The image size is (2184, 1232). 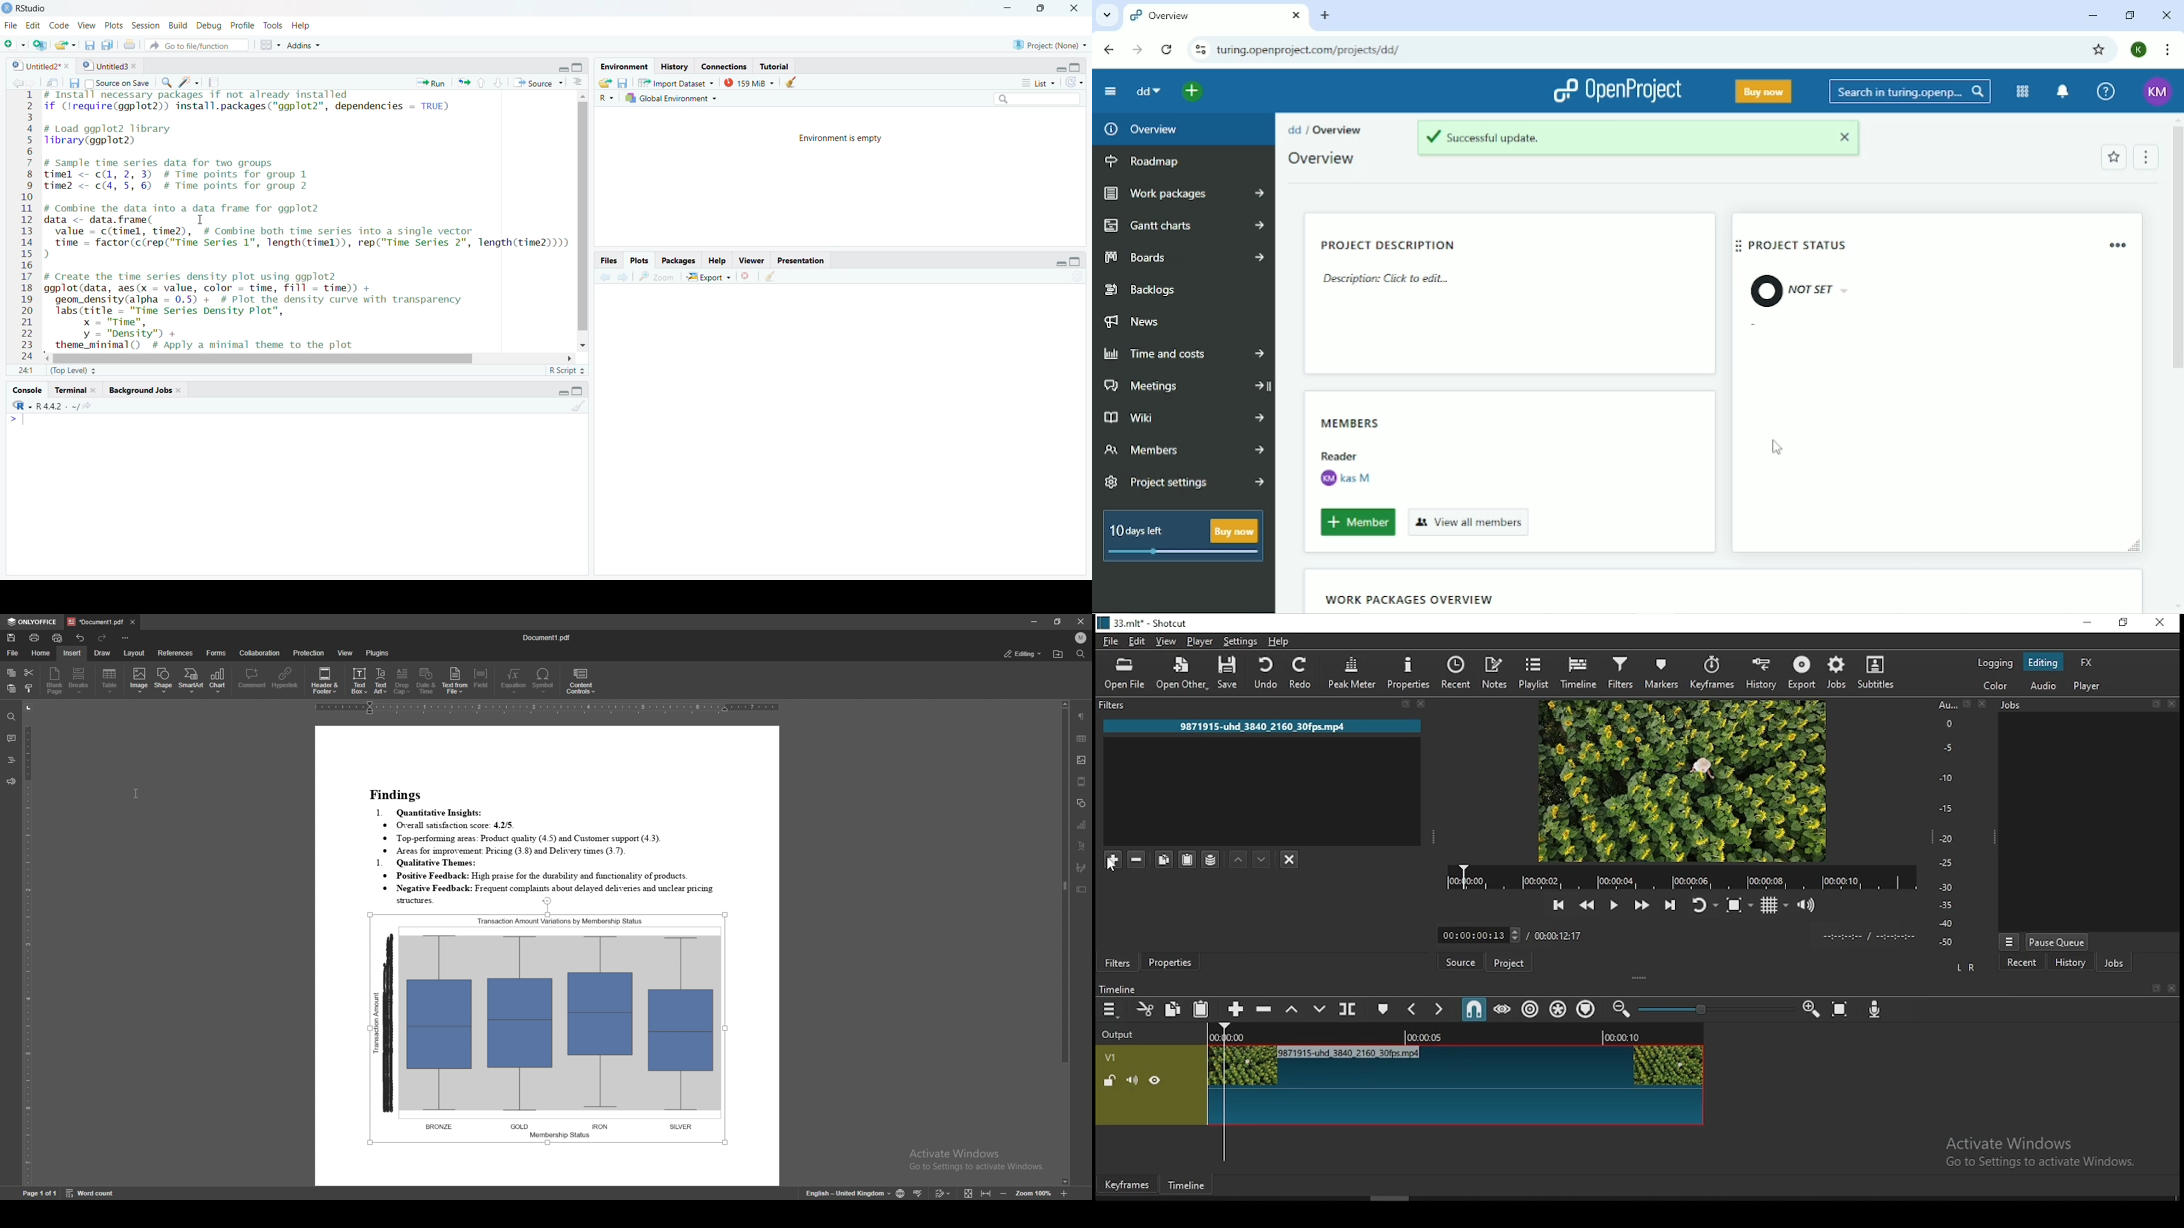 I want to click on more, so click(x=2008, y=941).